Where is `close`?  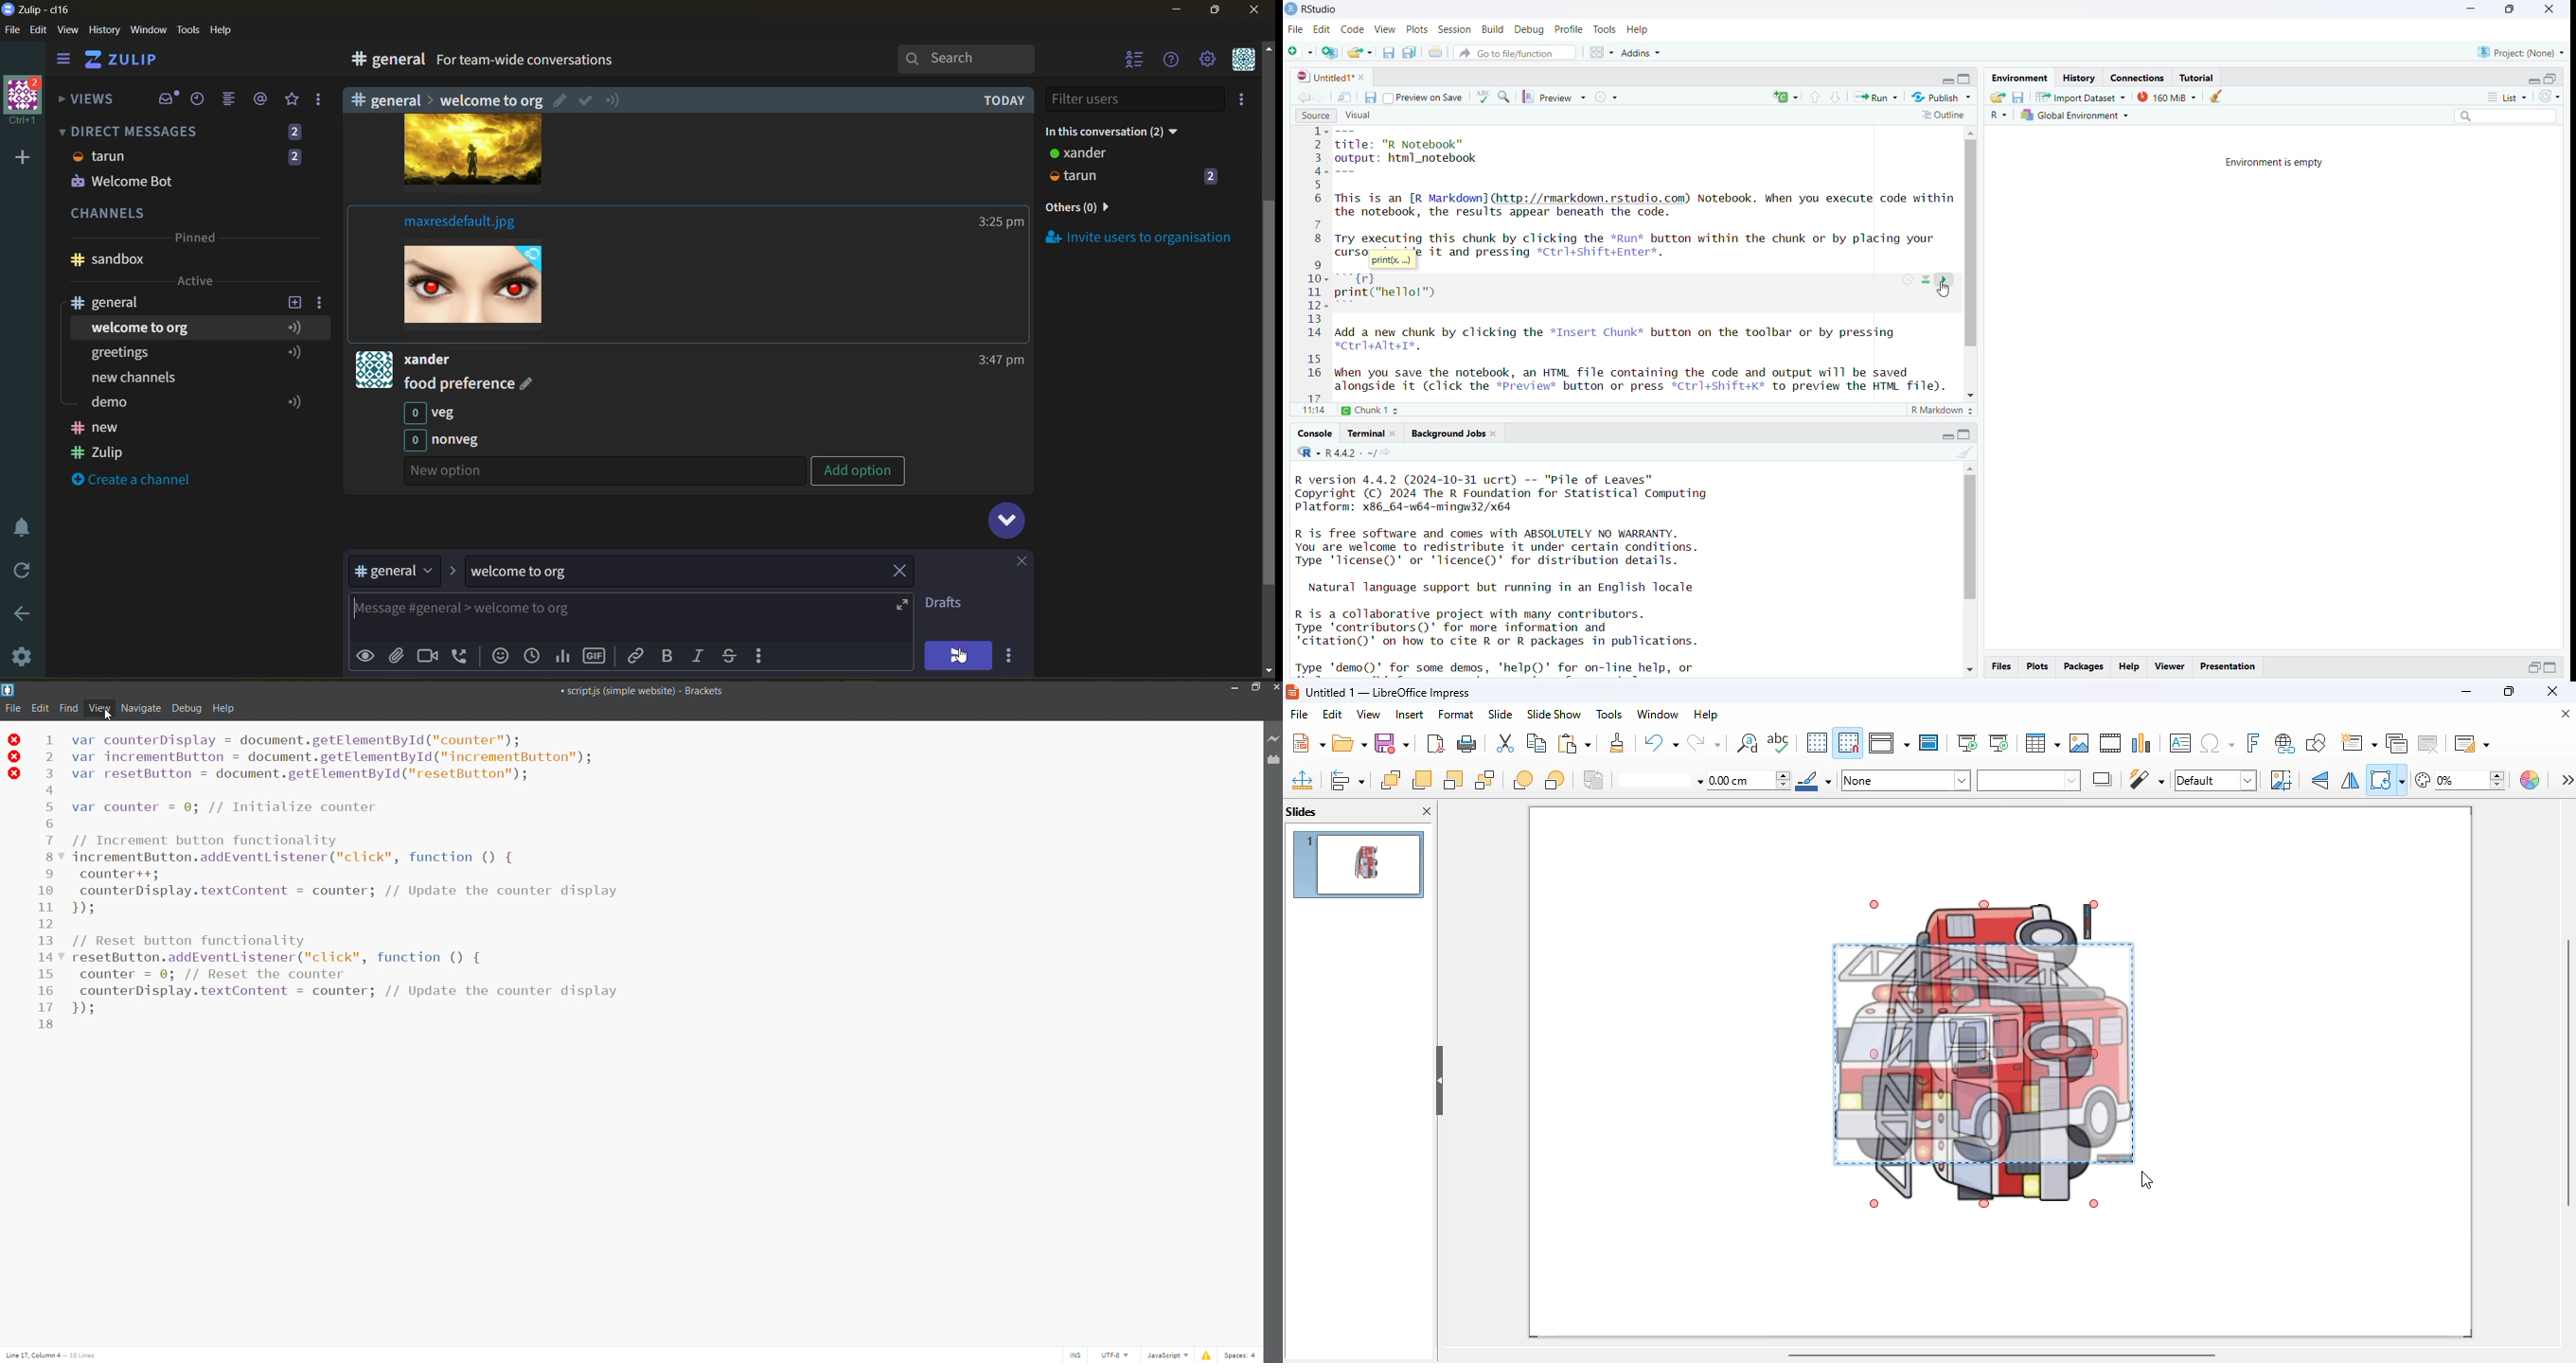
close is located at coordinates (1256, 14).